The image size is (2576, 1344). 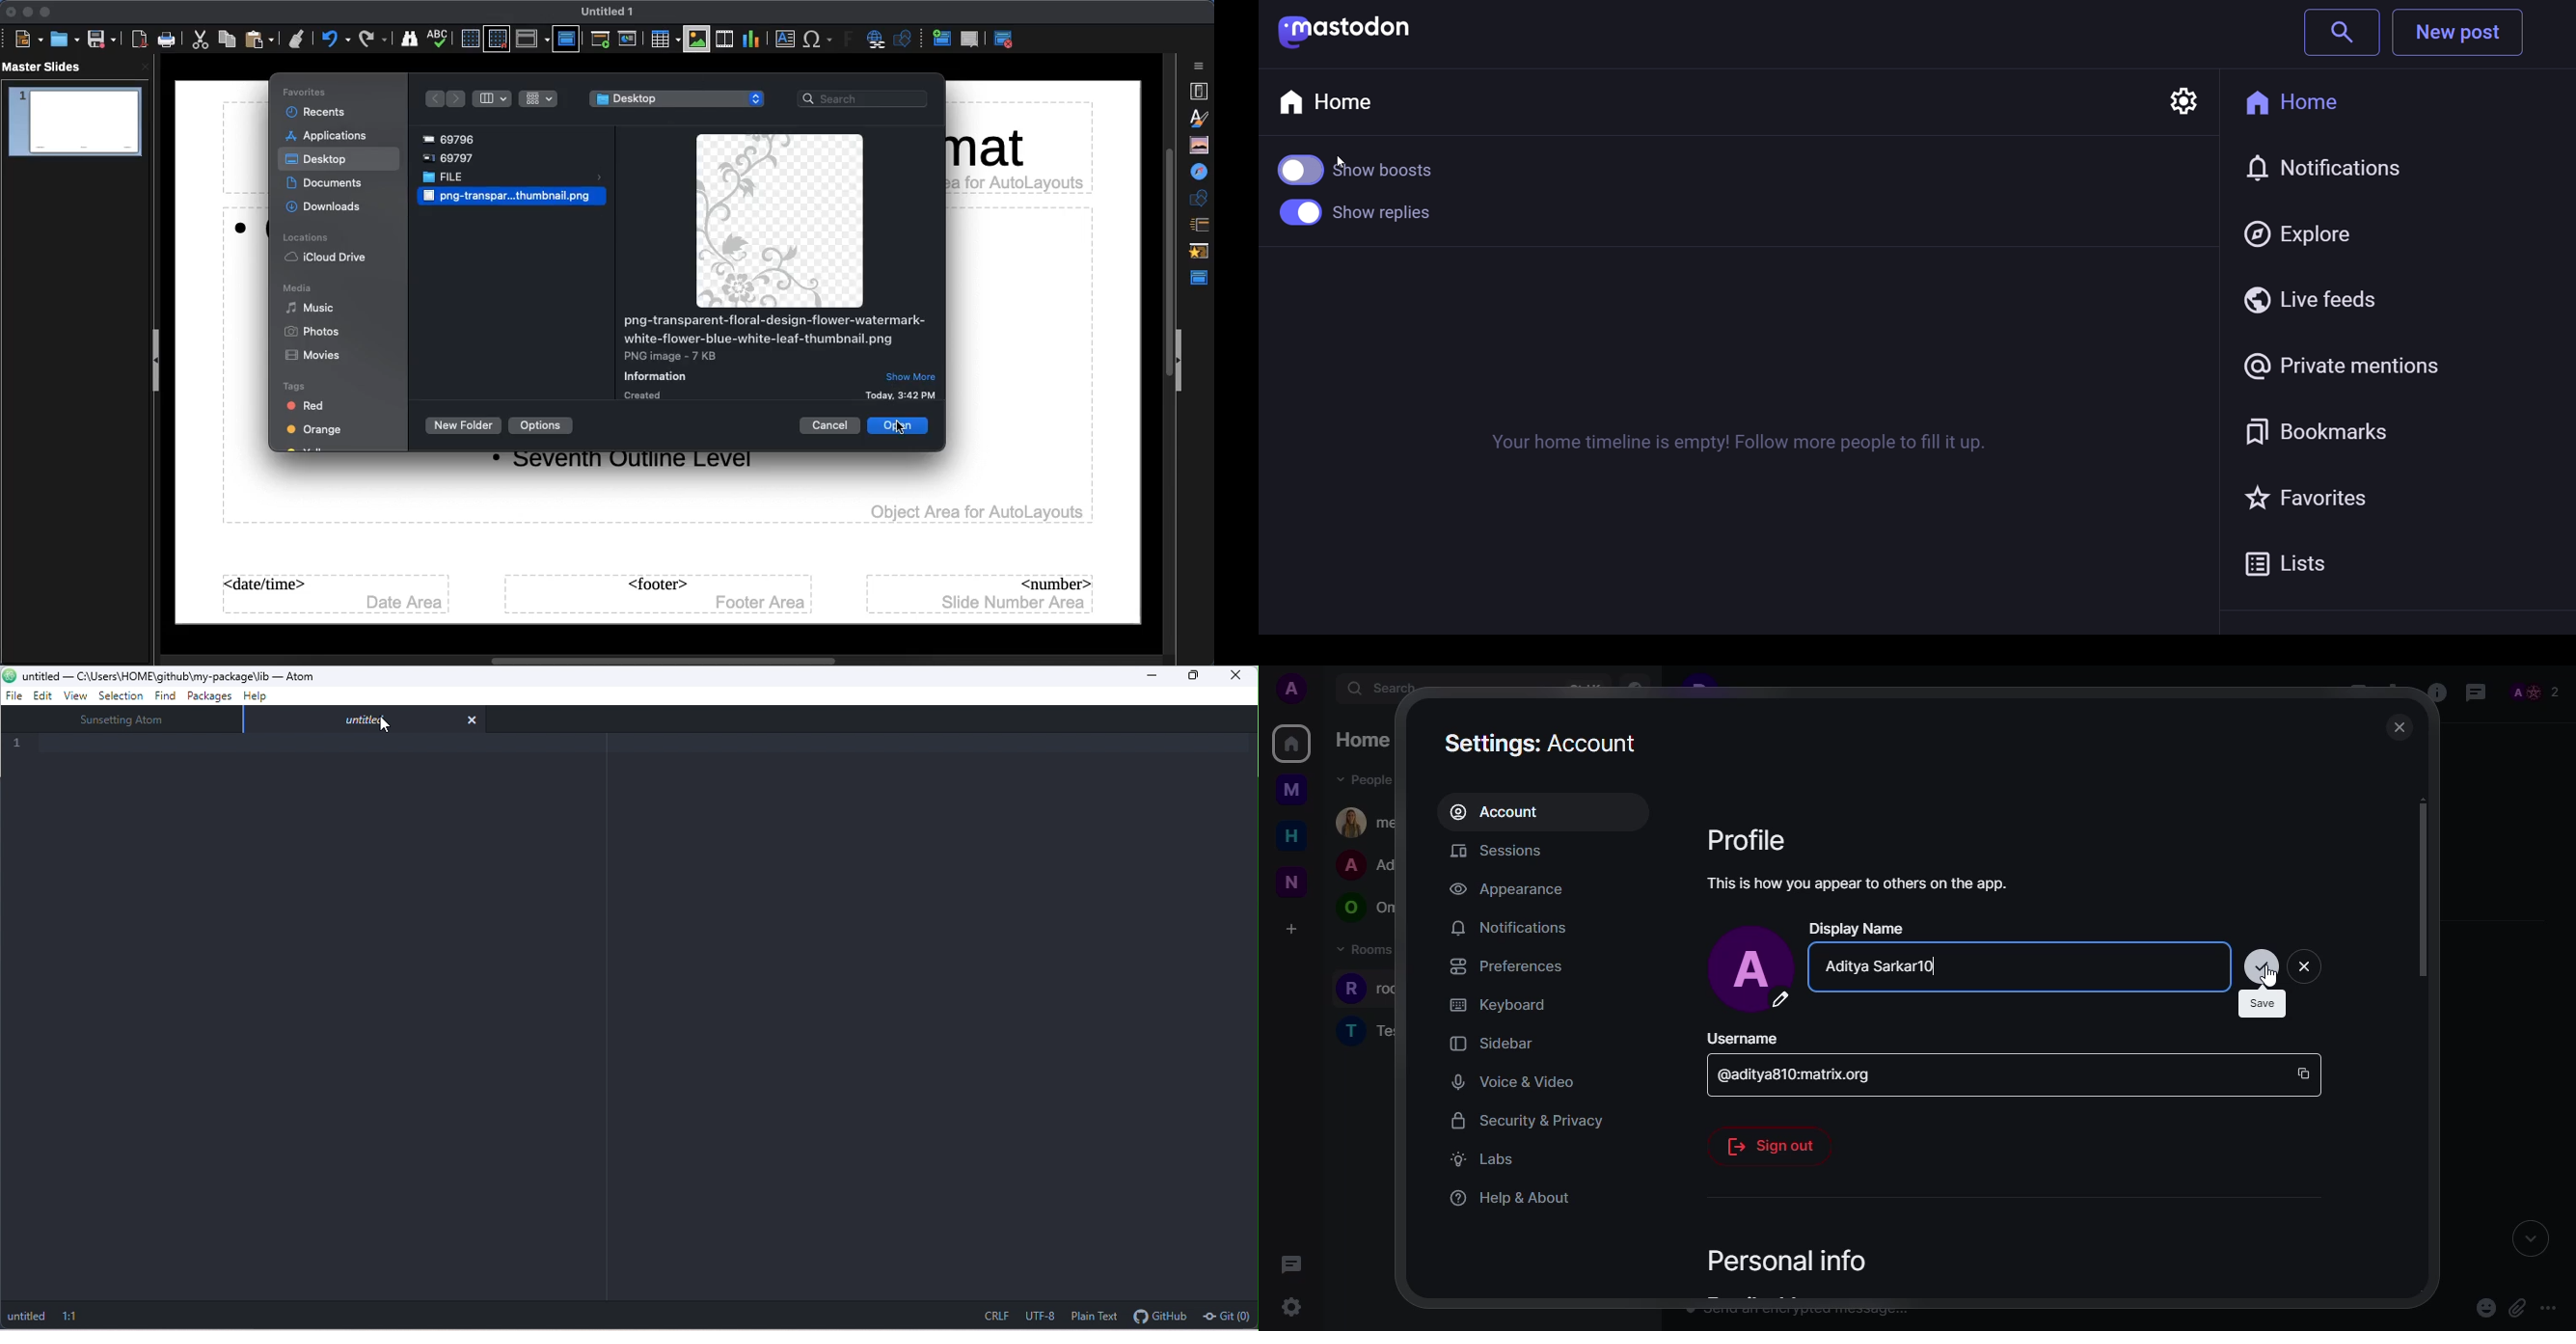 I want to click on Created, so click(x=646, y=396).